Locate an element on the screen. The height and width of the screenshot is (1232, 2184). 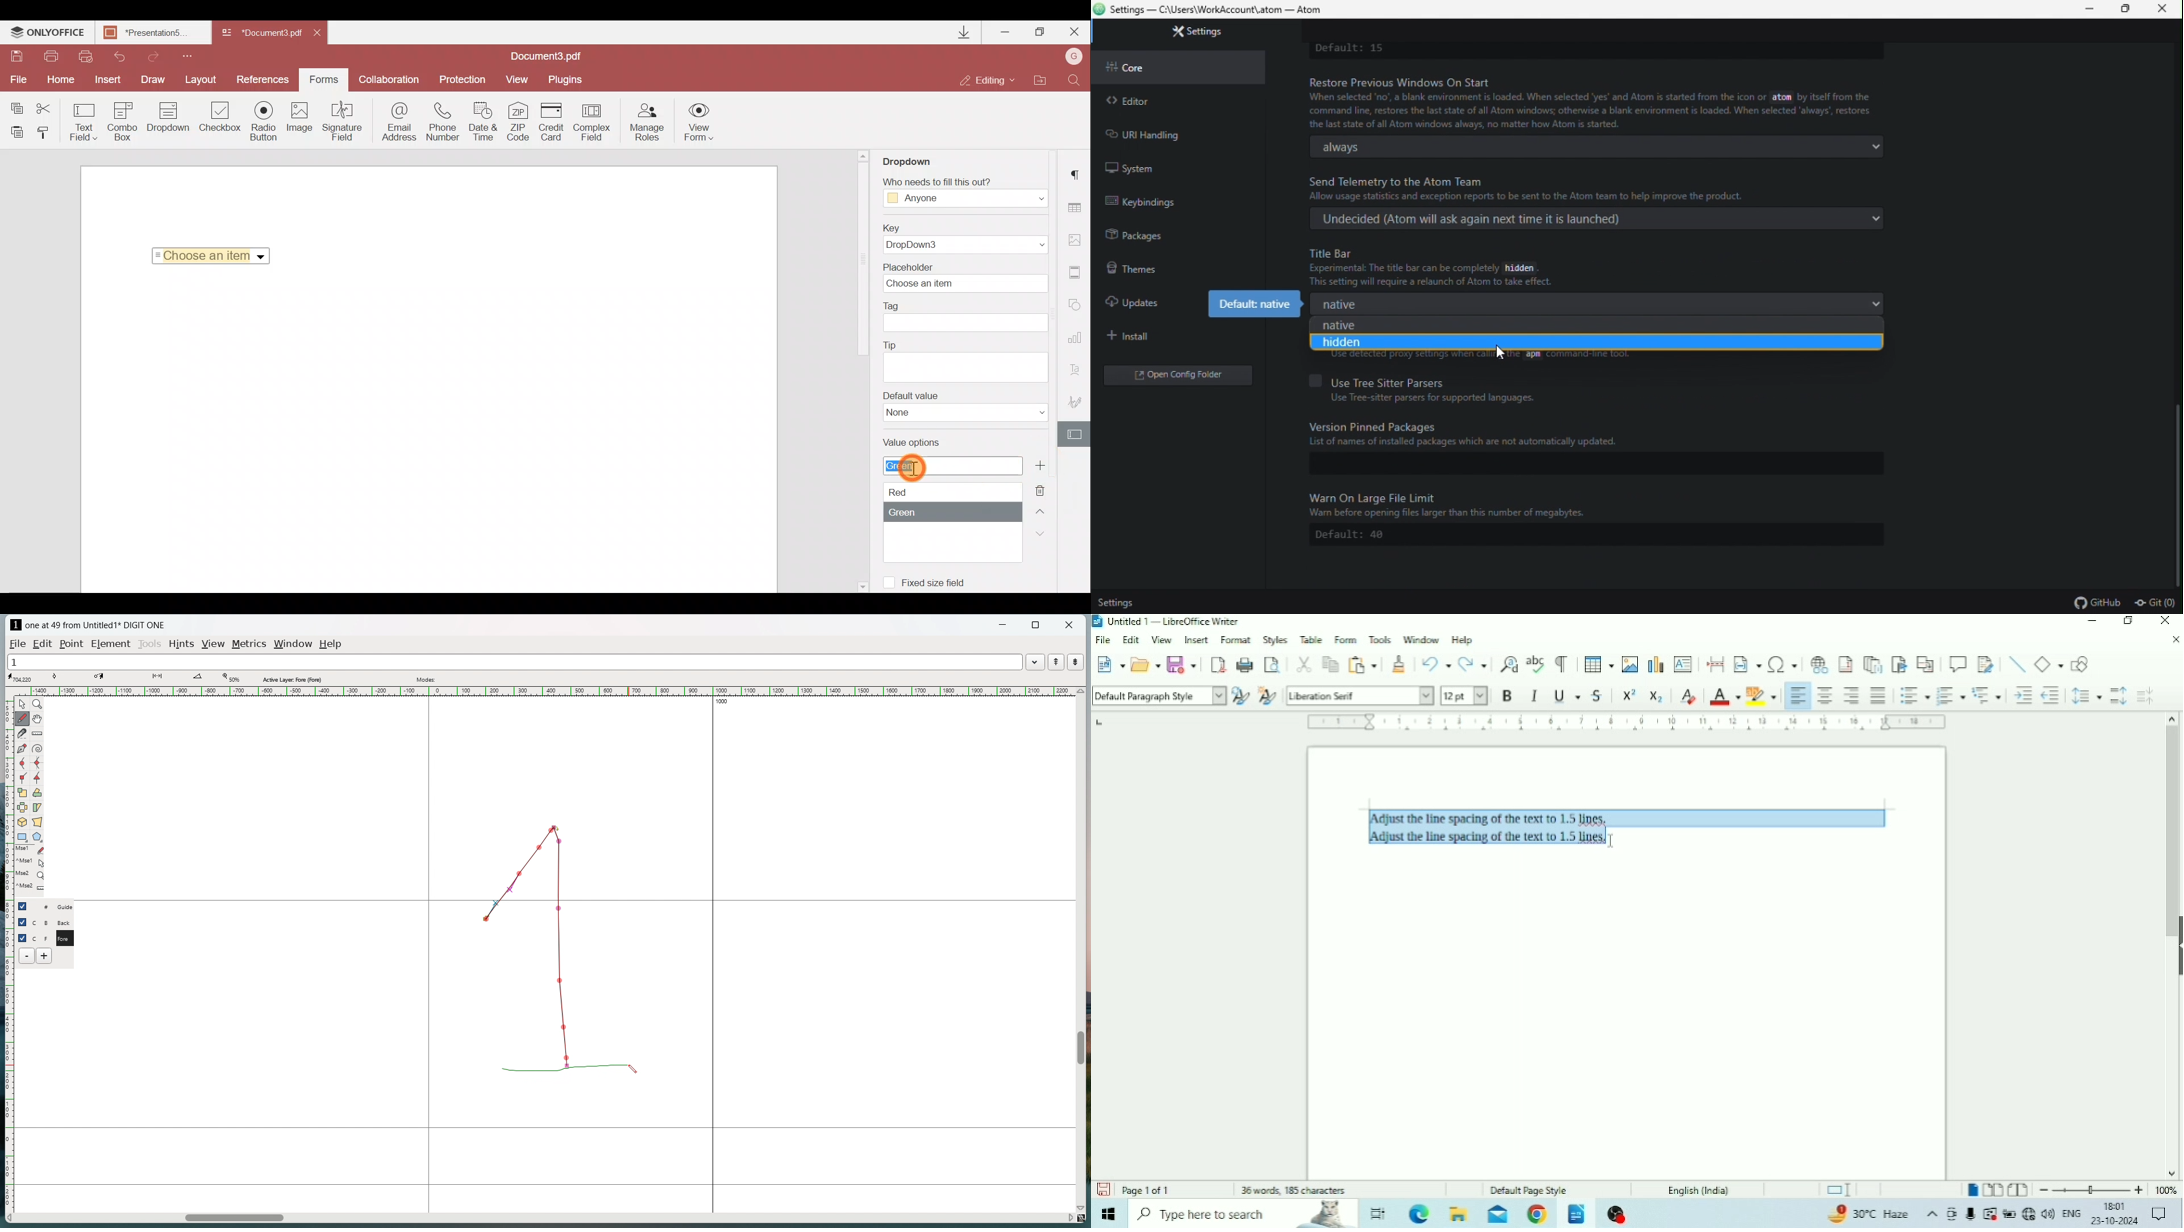
Print is located at coordinates (1245, 663).